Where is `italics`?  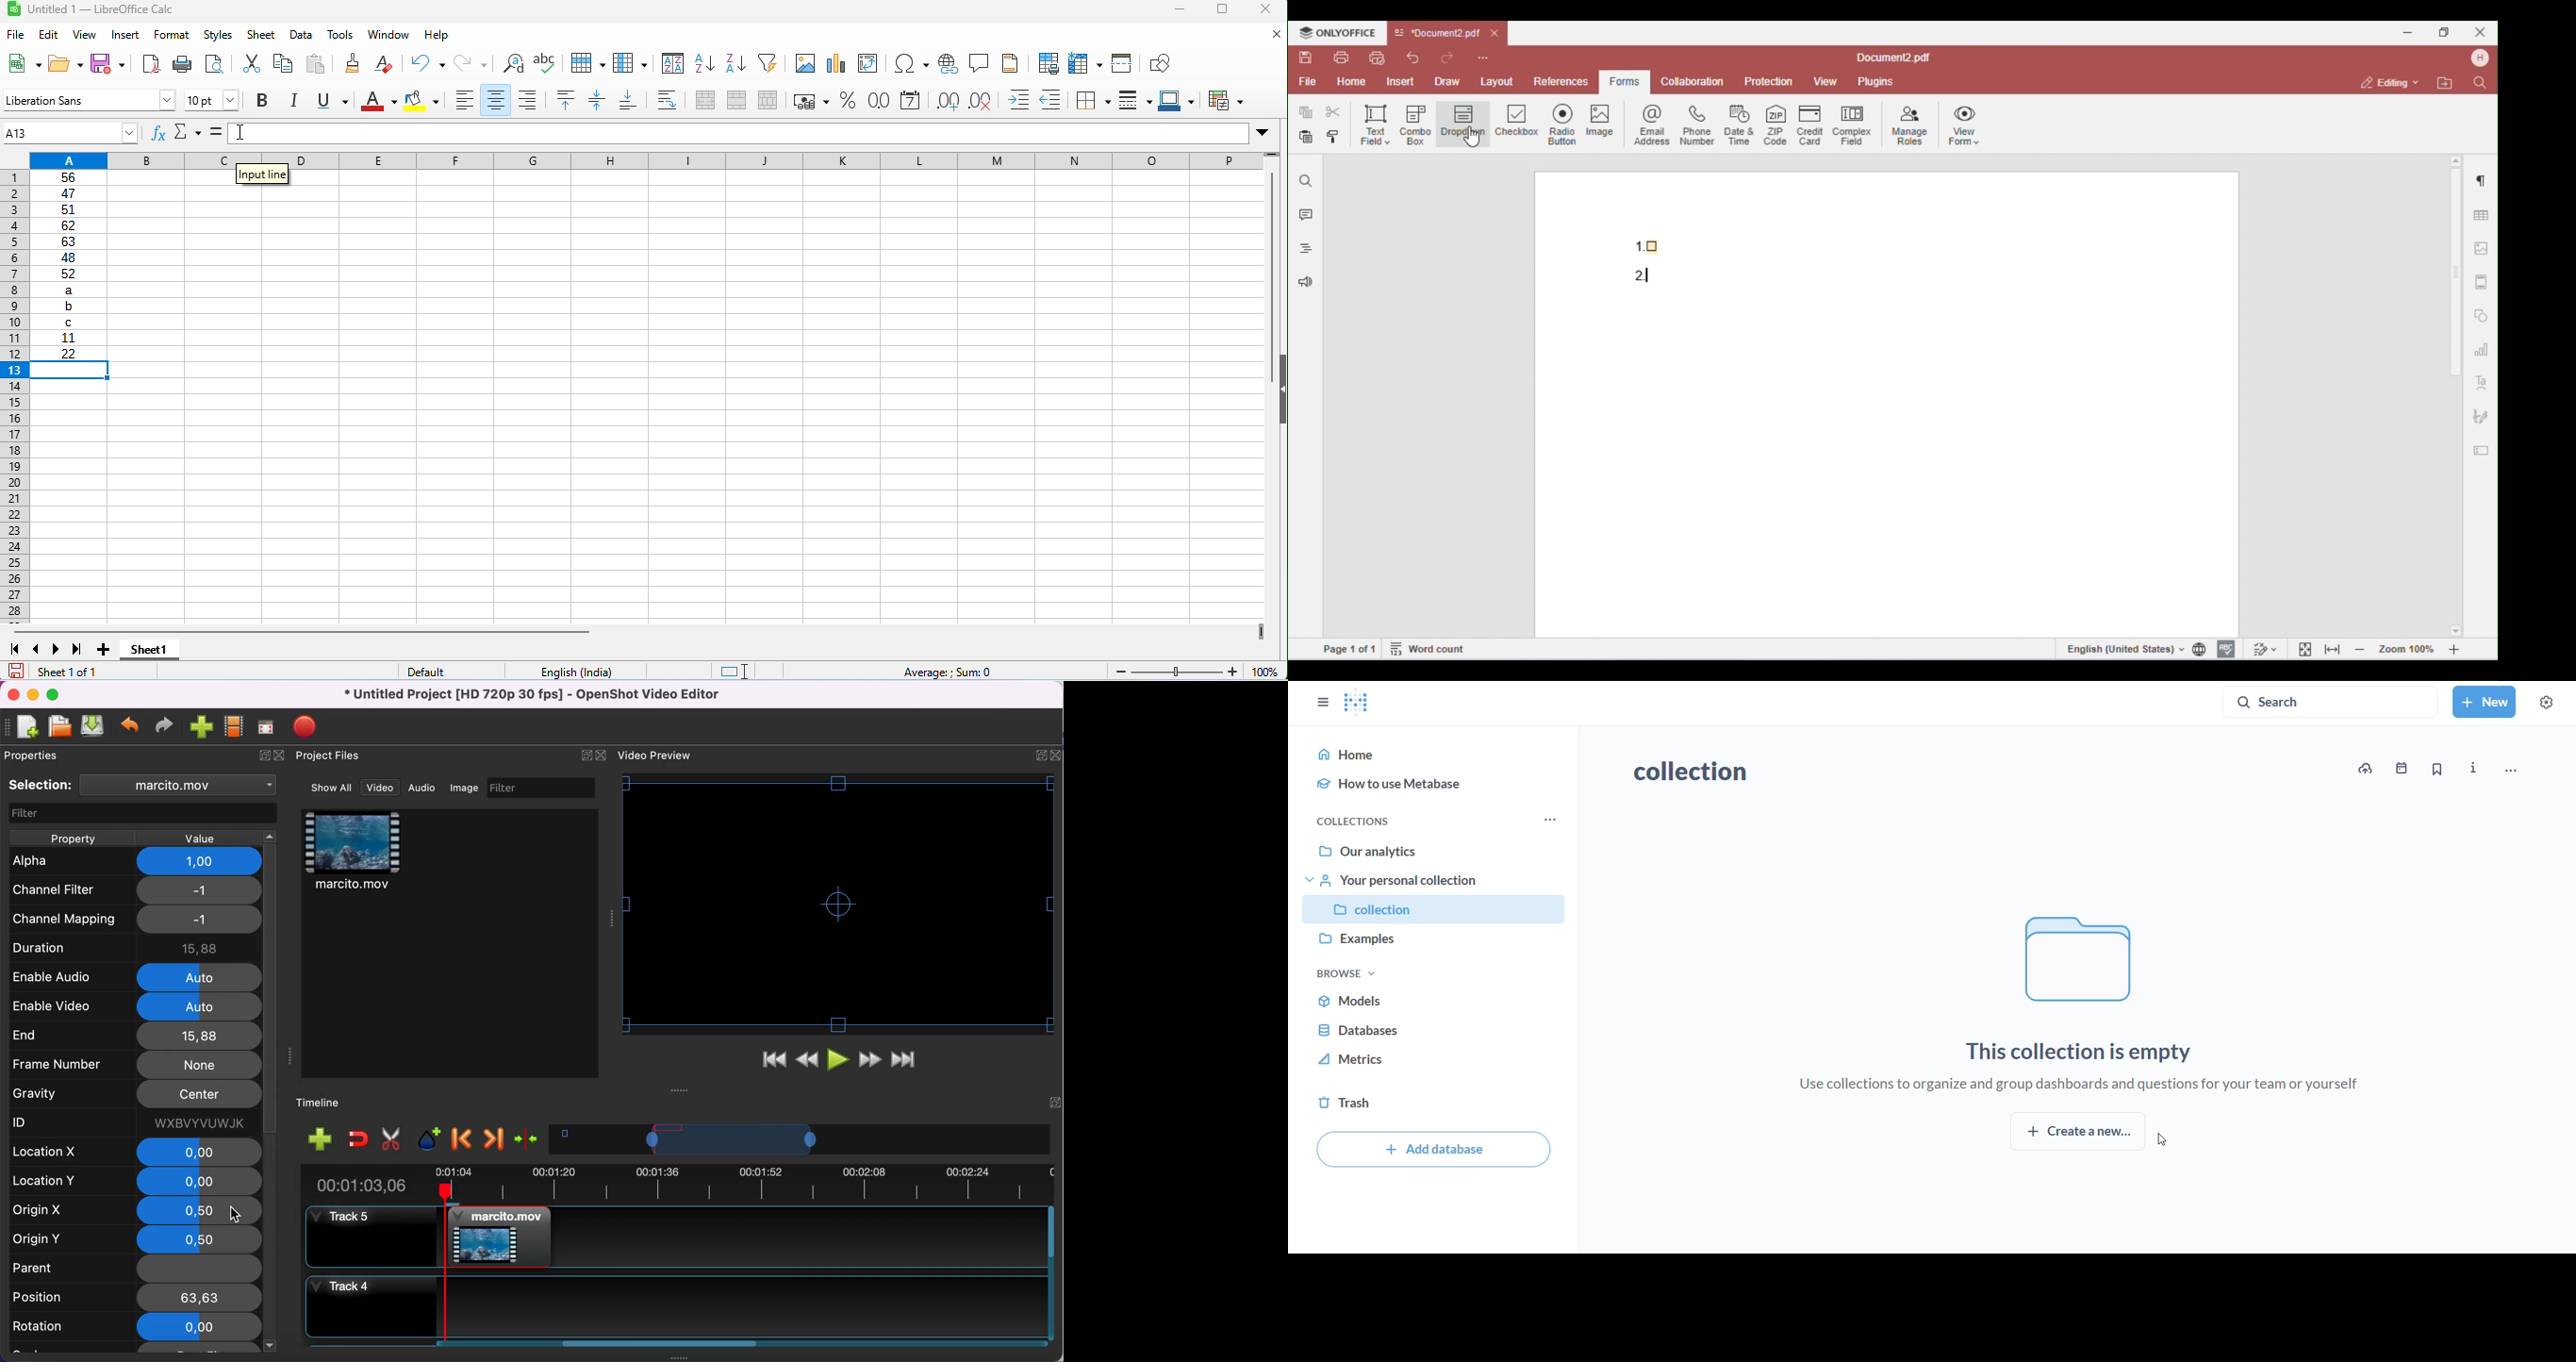 italics is located at coordinates (293, 100).